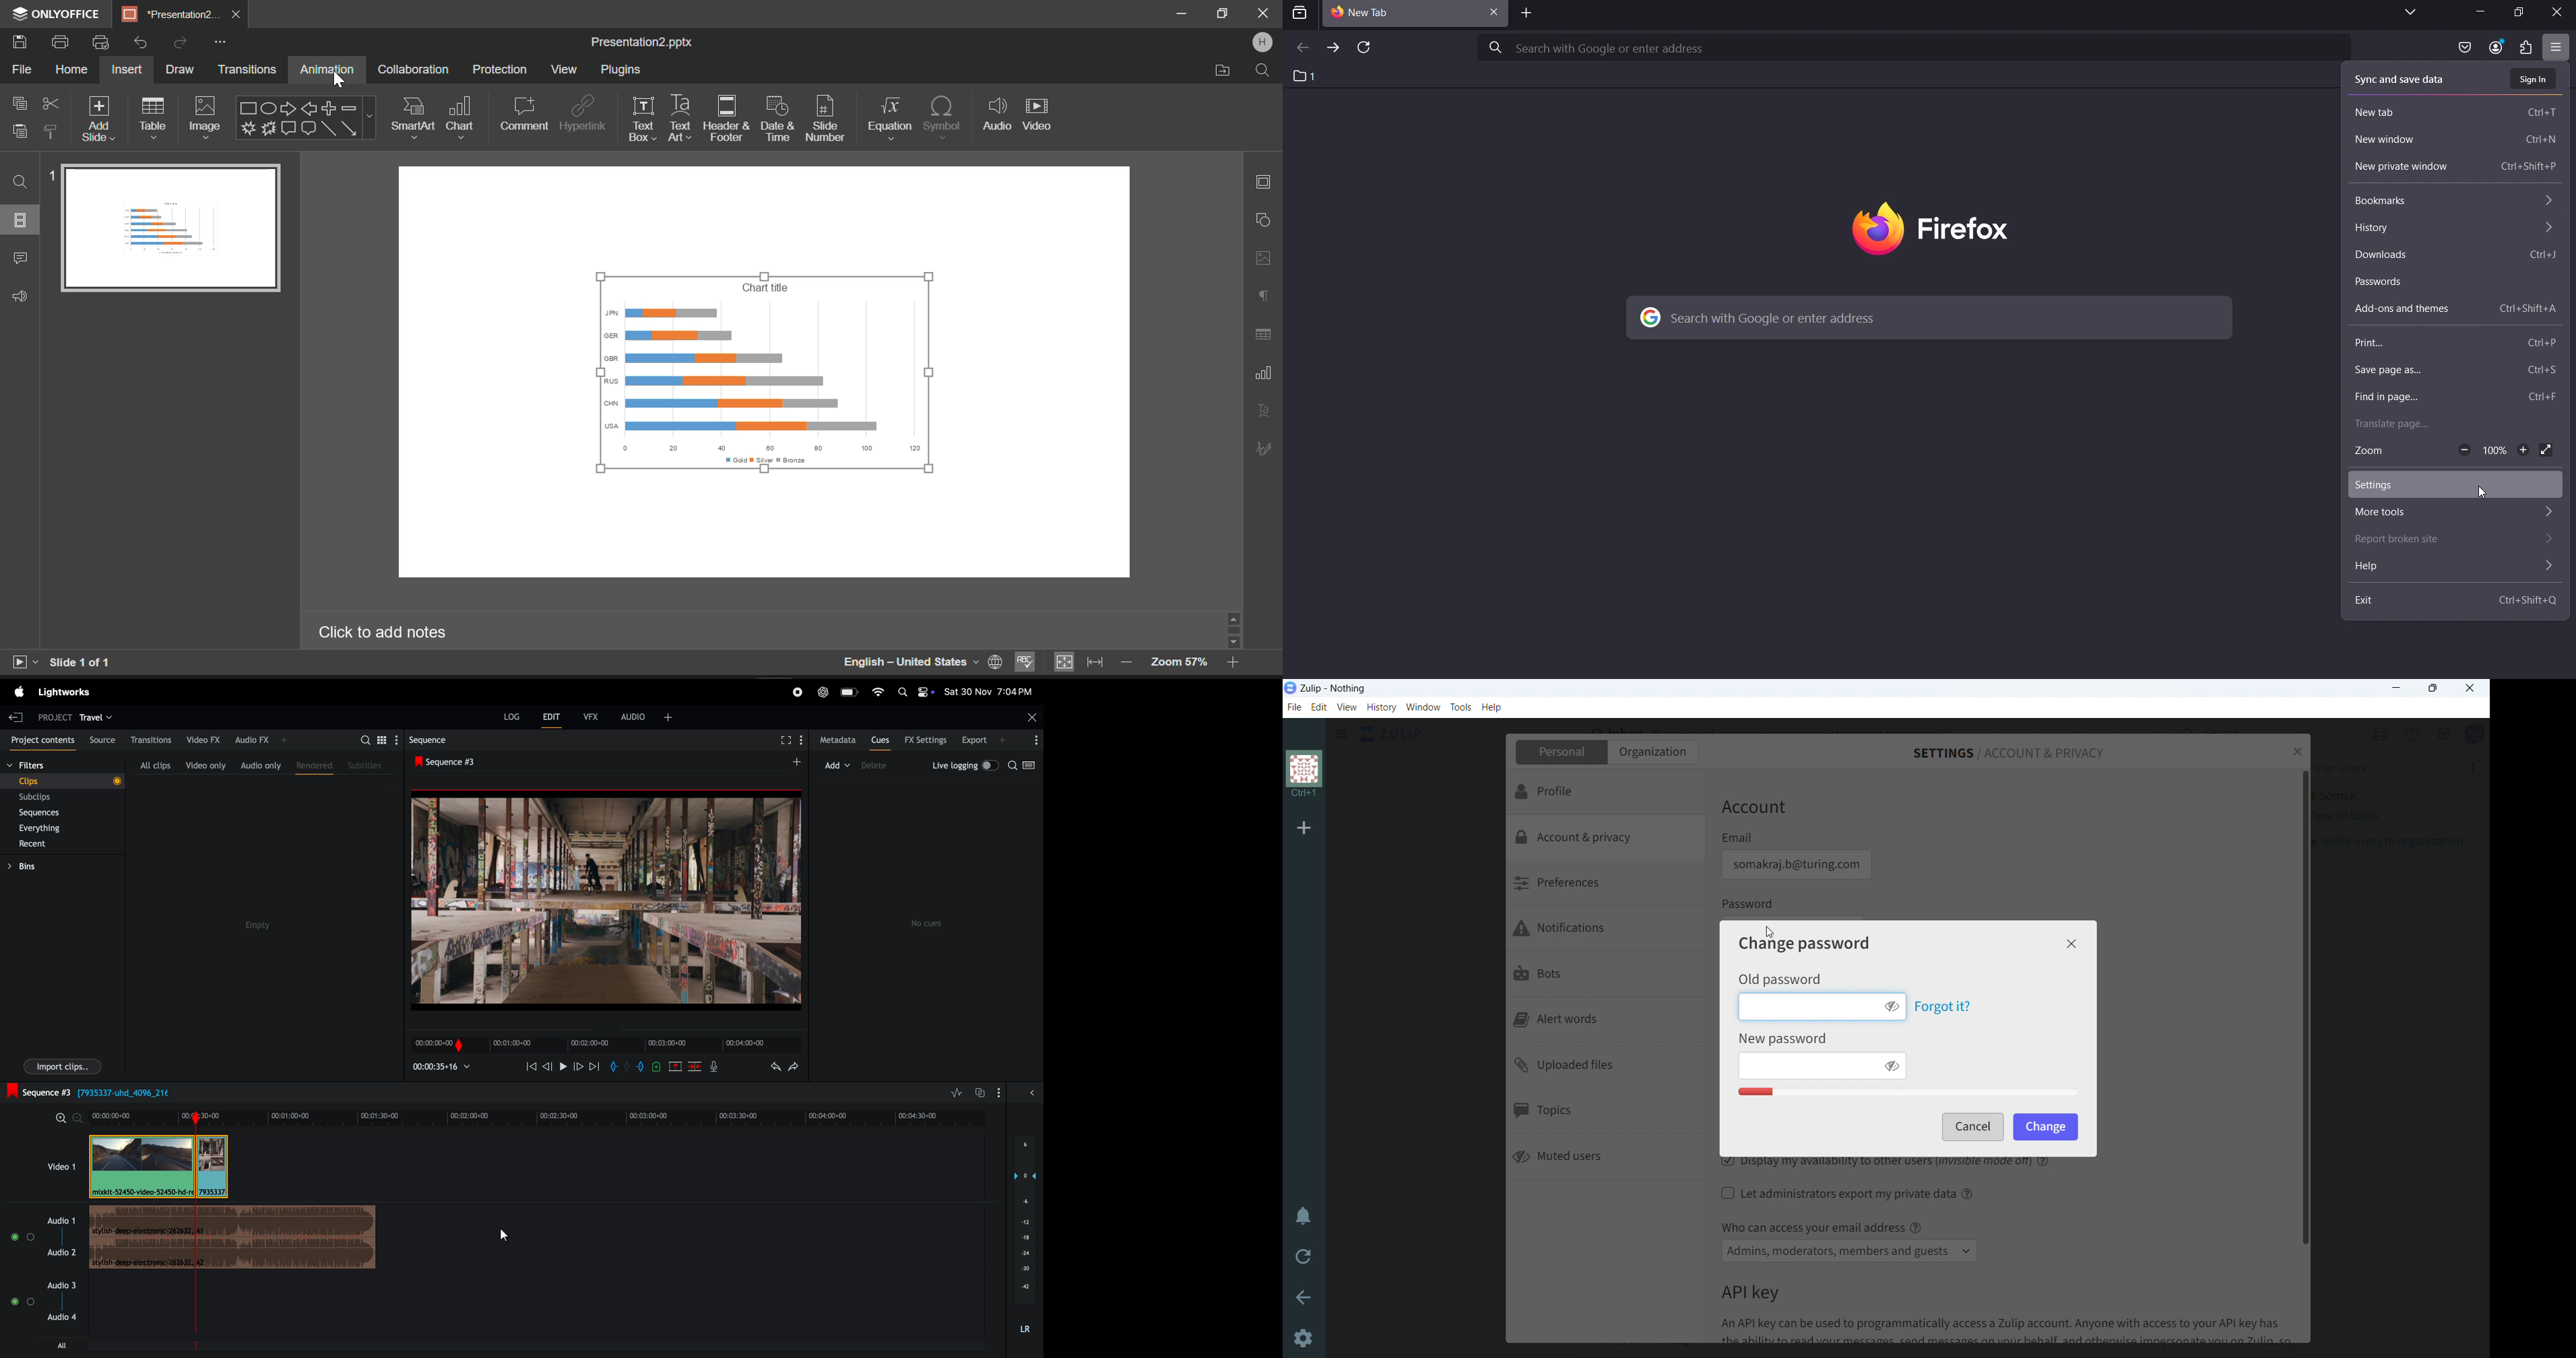  Describe the element at coordinates (21, 220) in the screenshot. I see `Slides` at that location.